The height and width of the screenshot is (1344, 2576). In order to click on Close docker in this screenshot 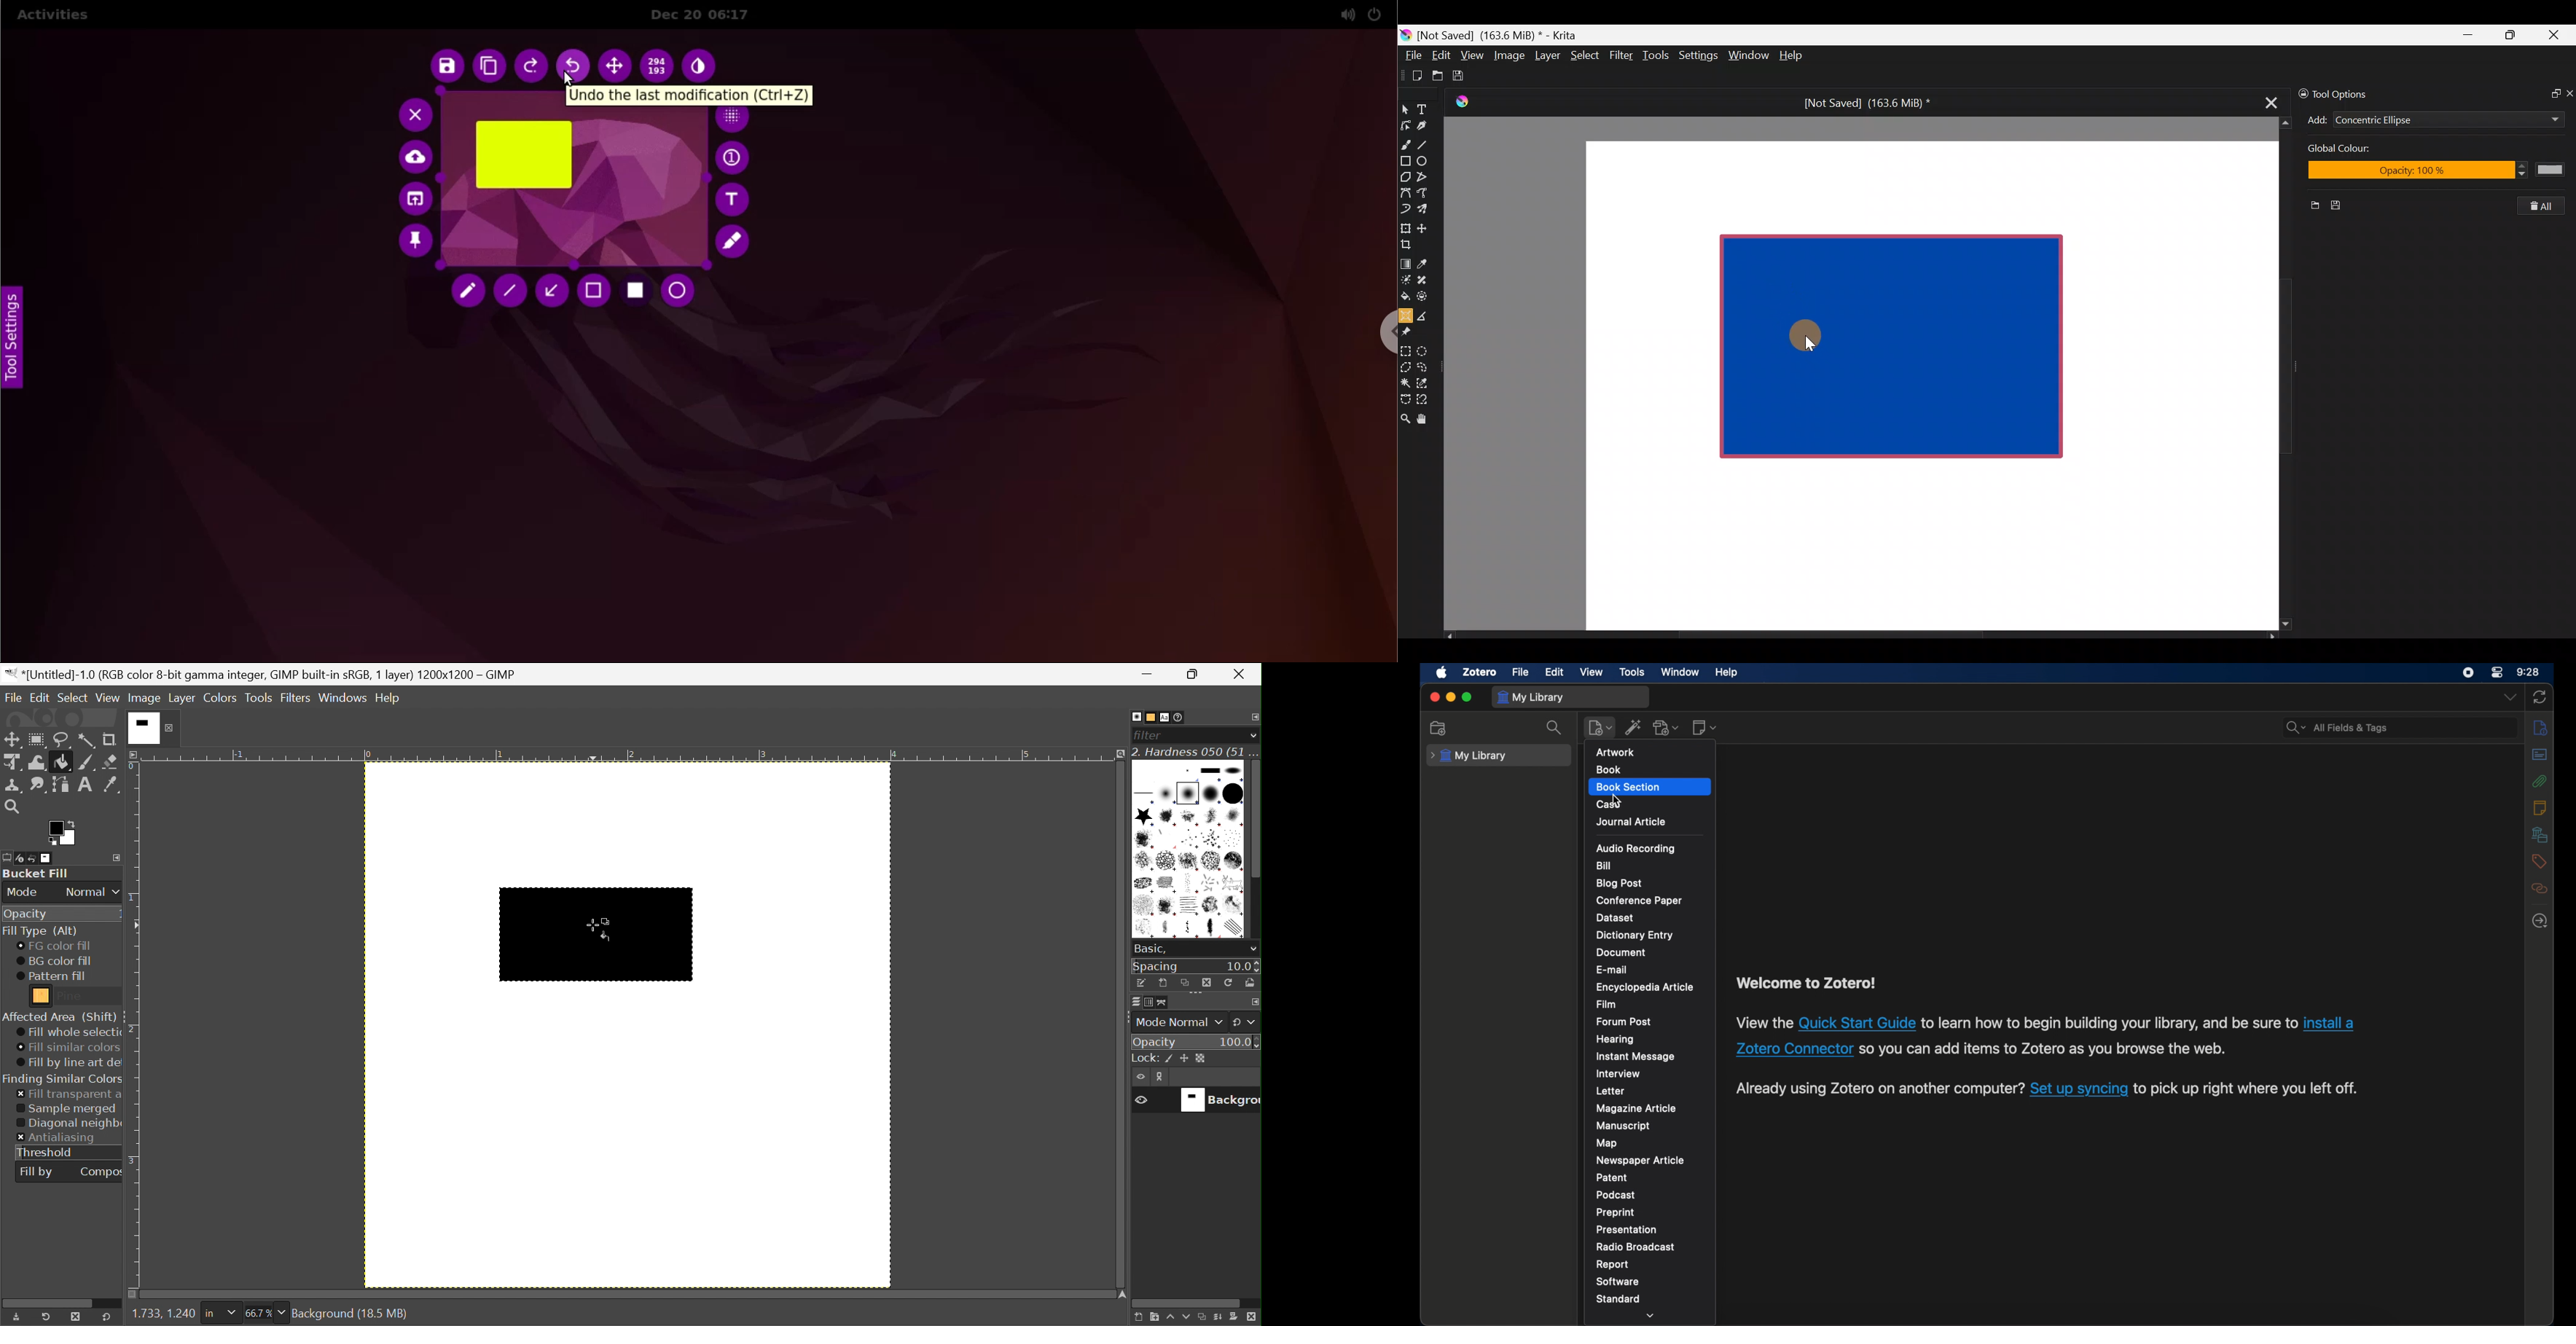, I will do `click(2569, 93)`.